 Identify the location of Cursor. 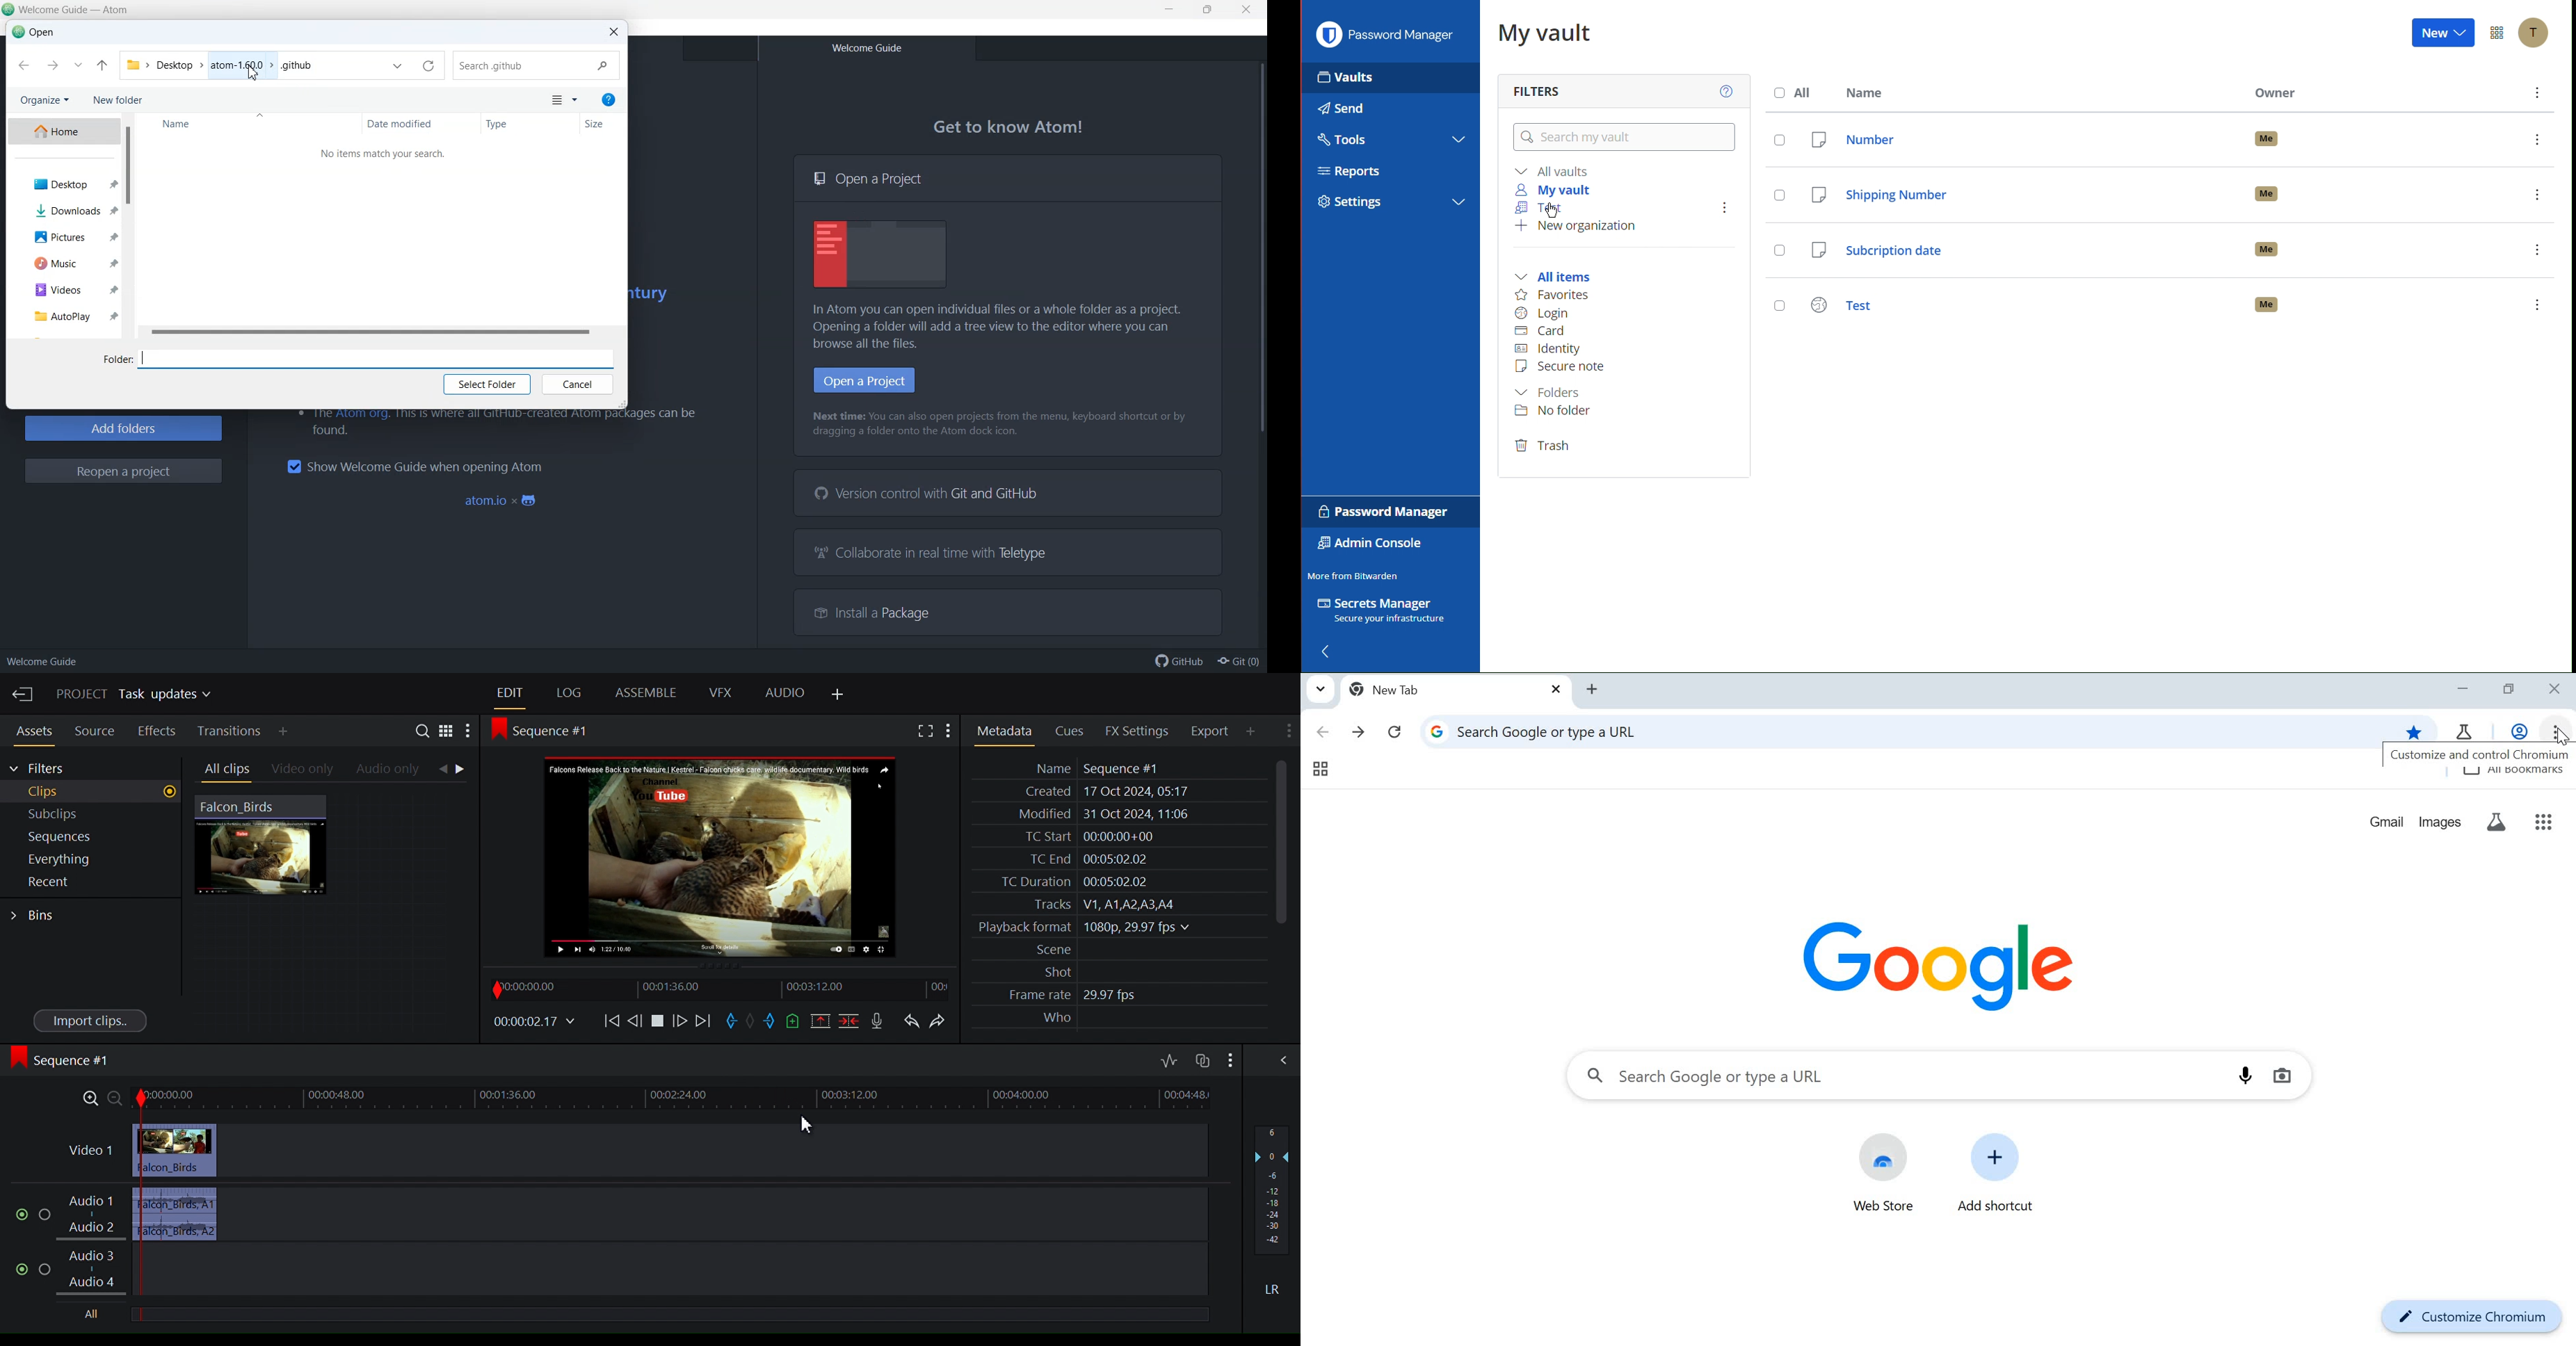
(1553, 211).